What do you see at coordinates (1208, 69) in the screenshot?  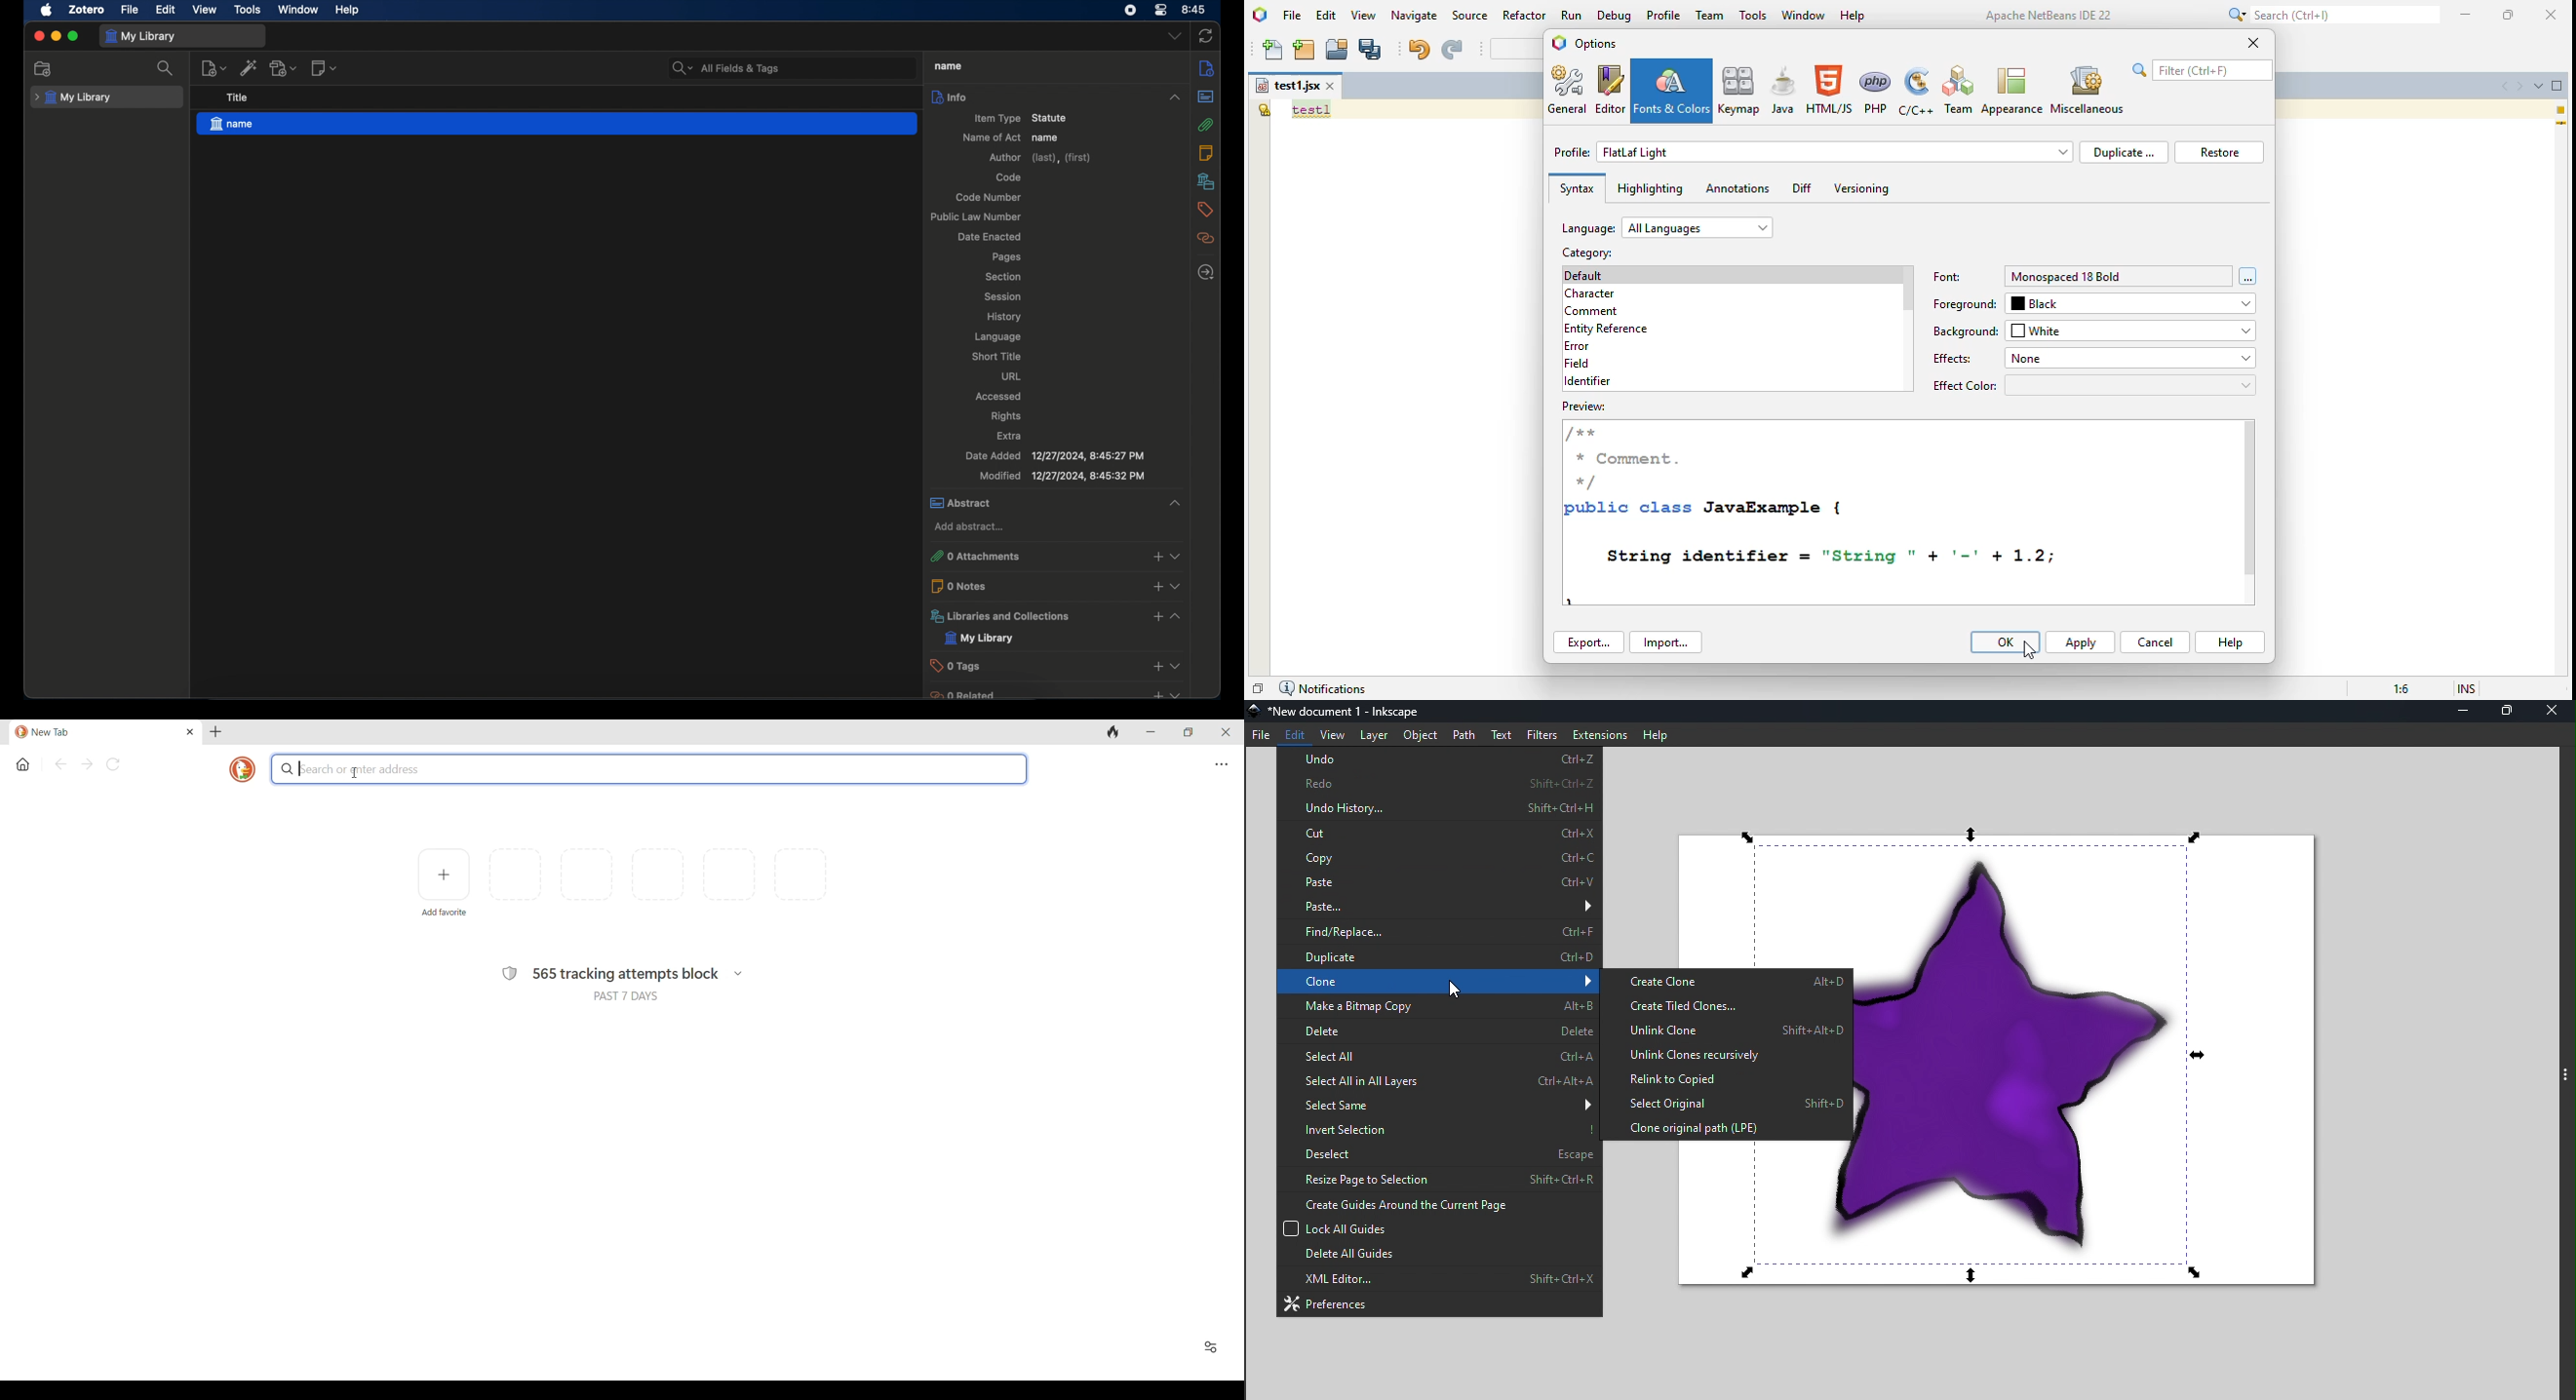 I see `info` at bounding box center [1208, 69].